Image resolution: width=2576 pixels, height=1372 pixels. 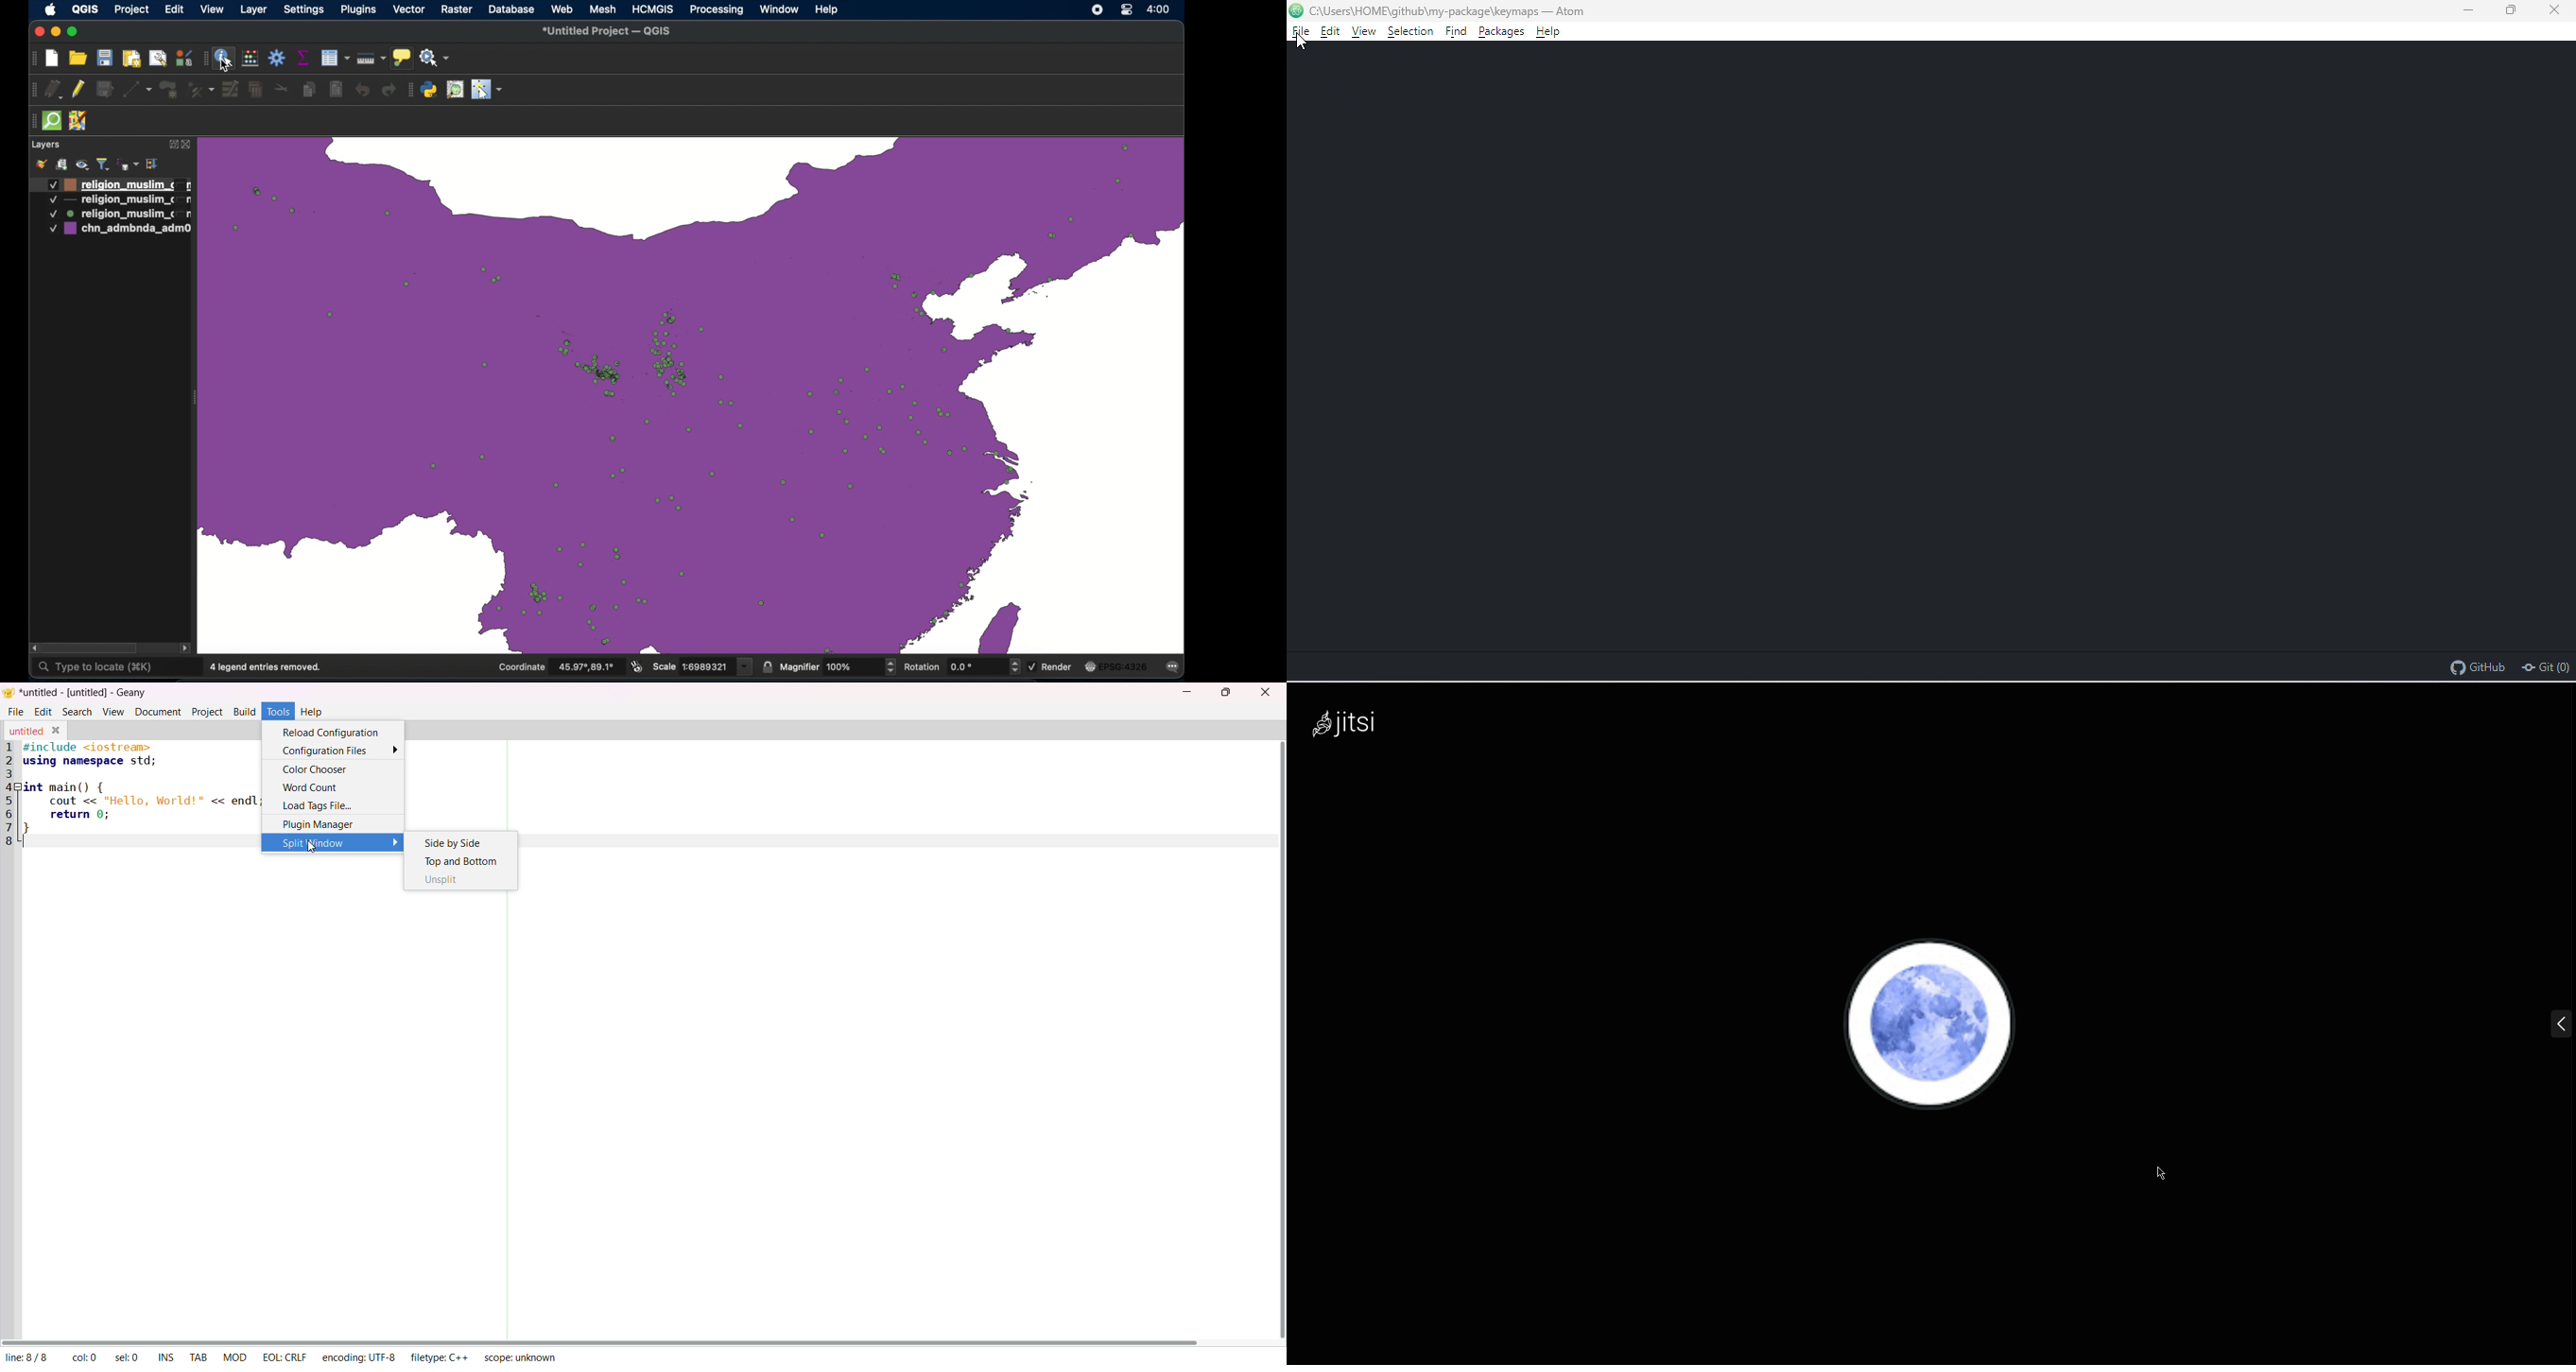 I want to click on help, so click(x=827, y=9).